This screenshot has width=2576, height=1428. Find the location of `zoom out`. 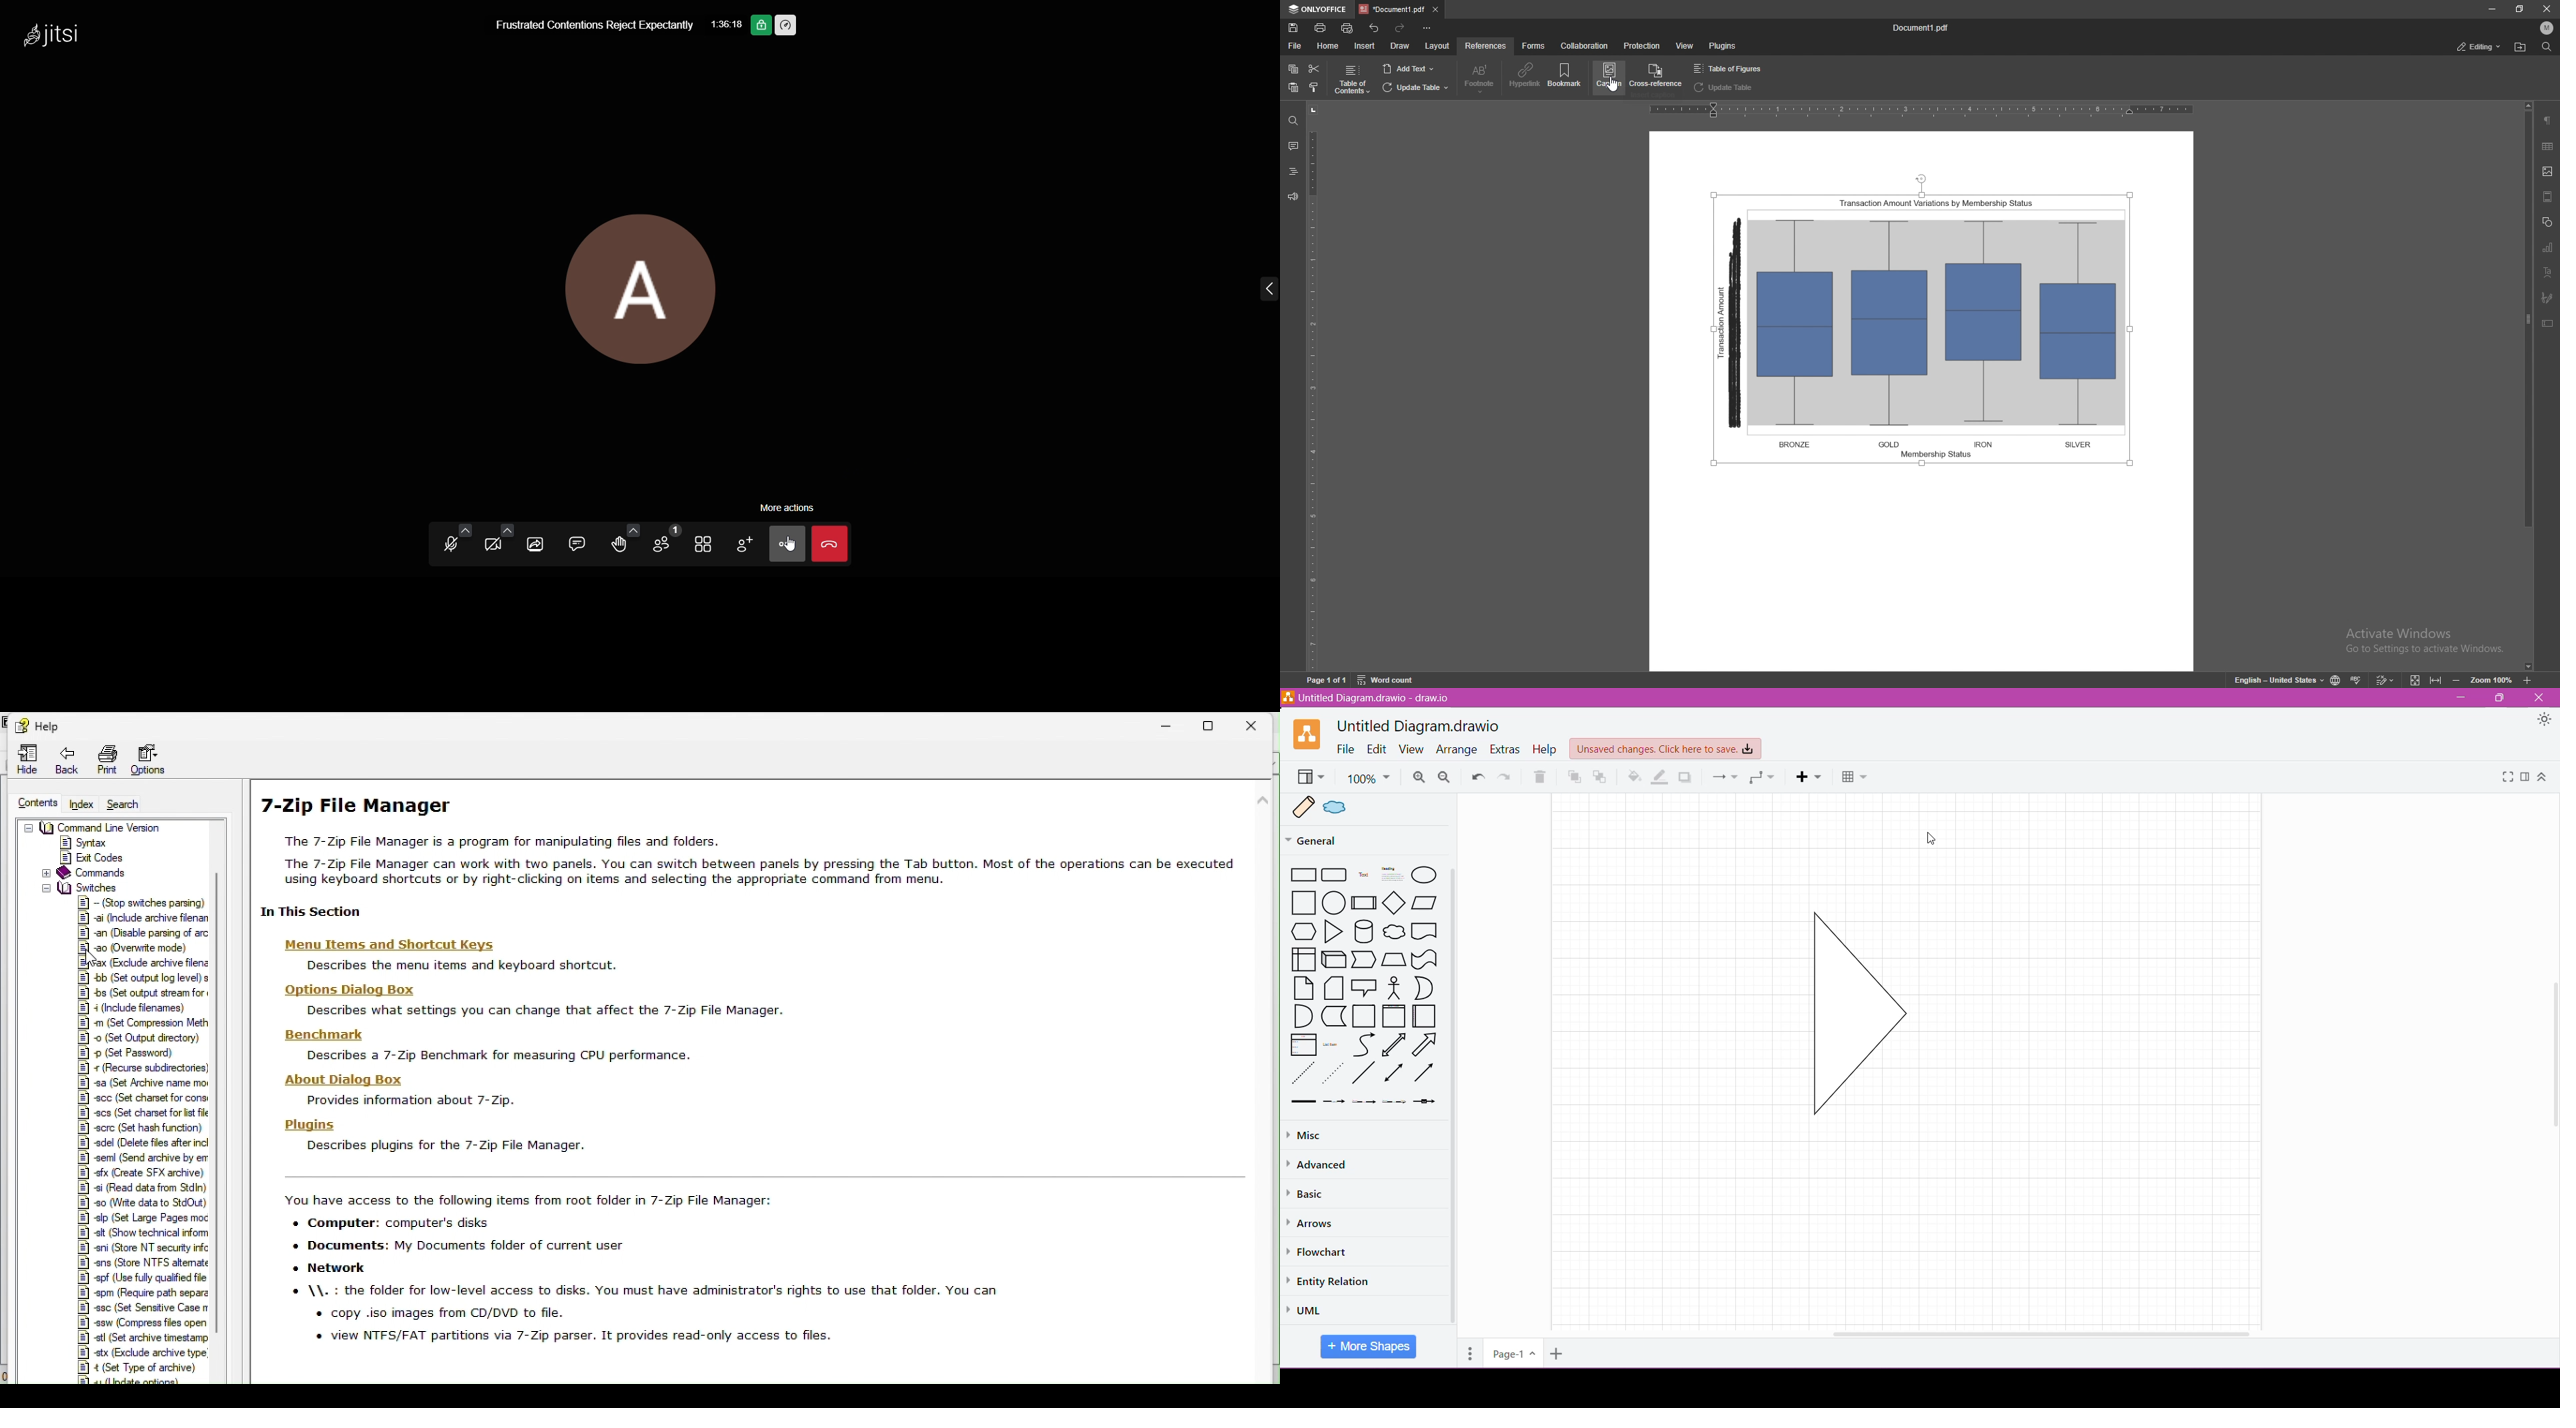

zoom out is located at coordinates (2457, 679).